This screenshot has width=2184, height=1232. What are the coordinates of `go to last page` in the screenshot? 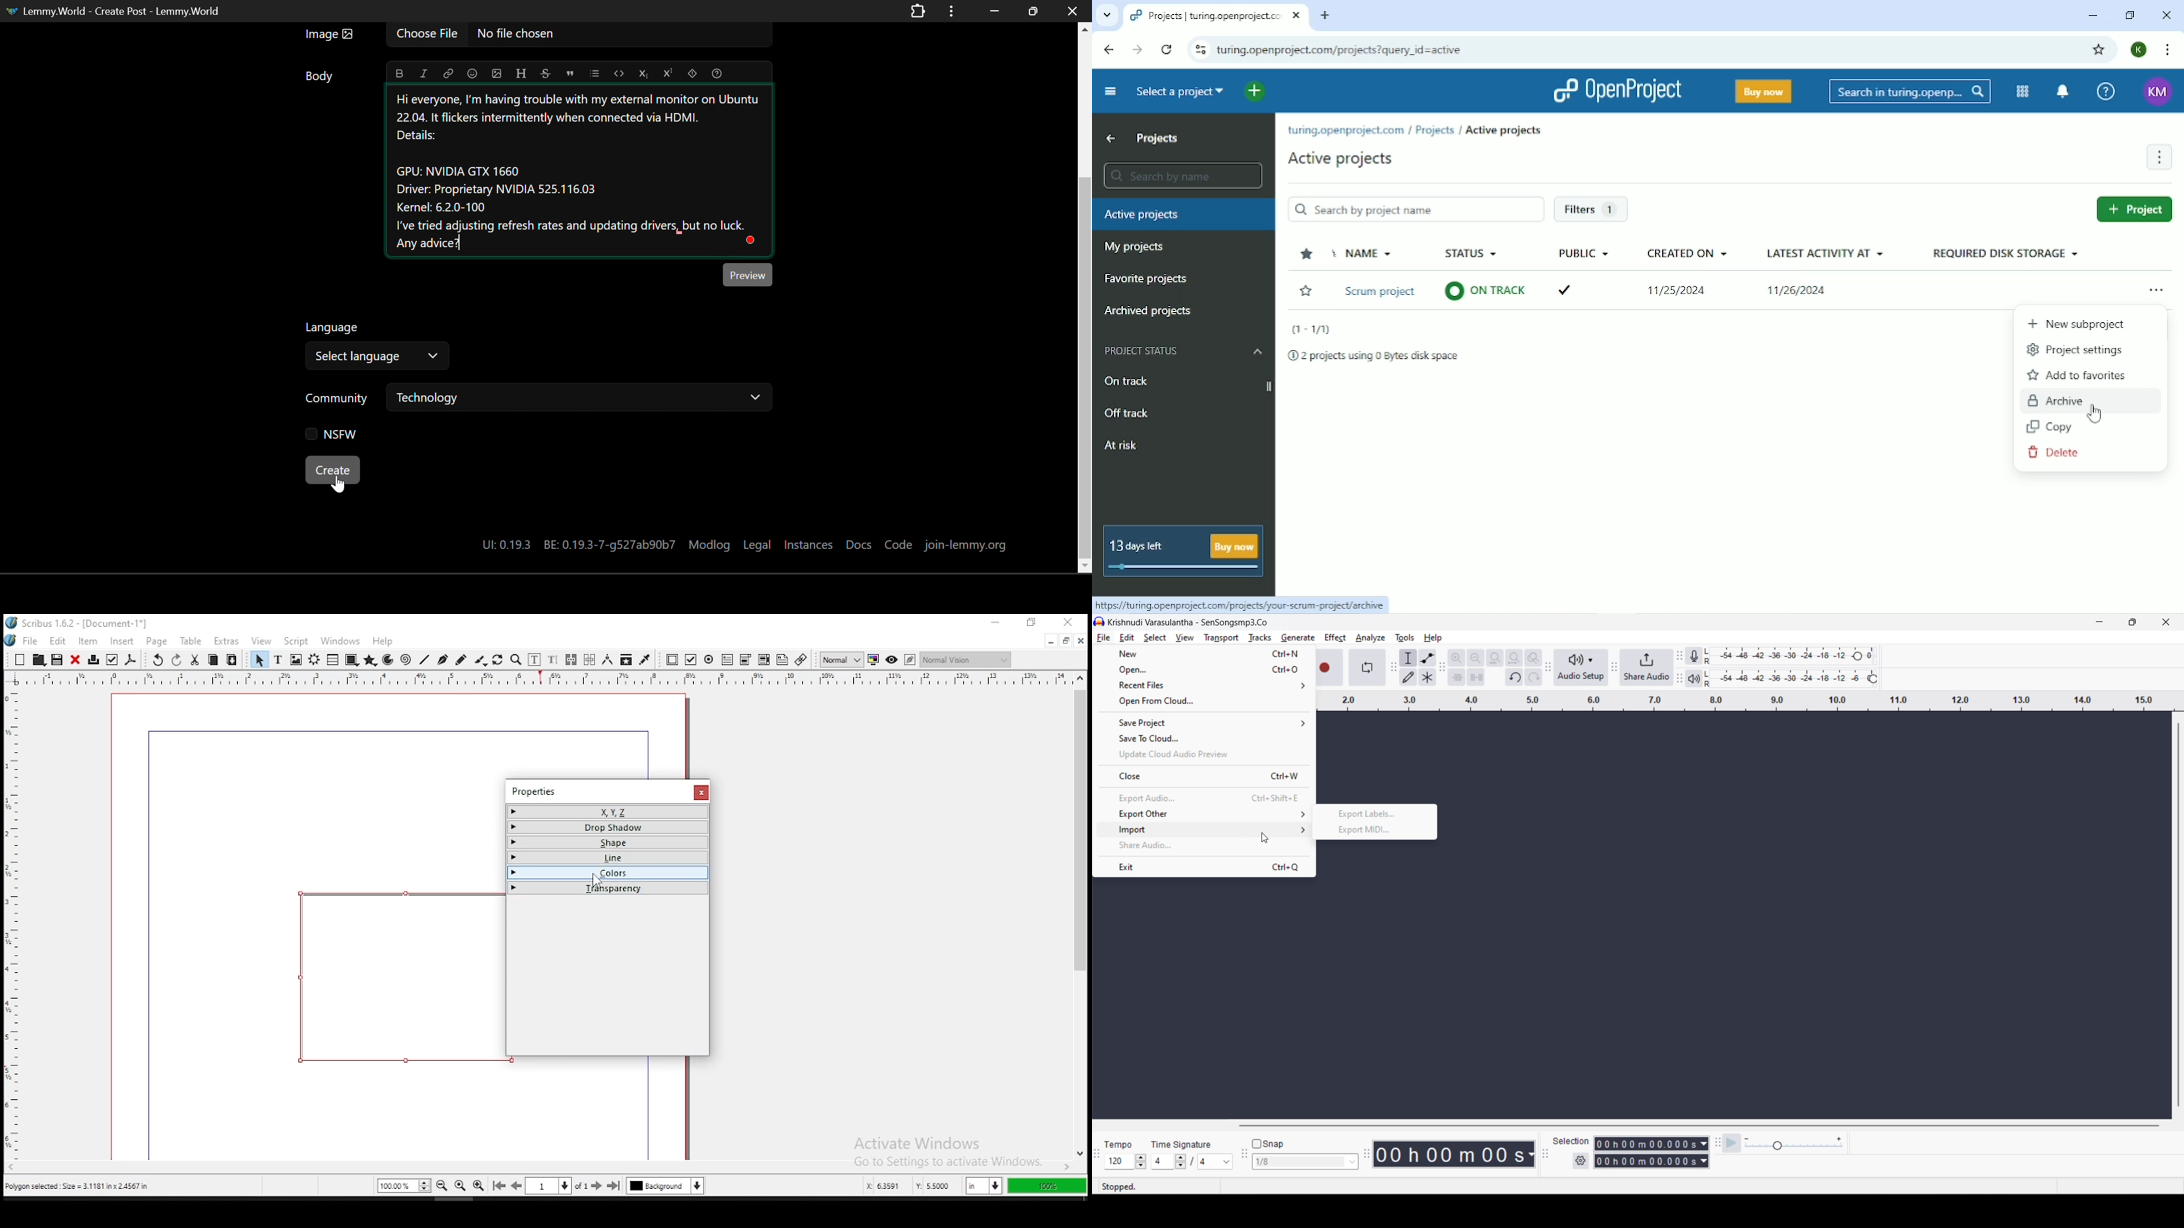 It's located at (616, 1186).